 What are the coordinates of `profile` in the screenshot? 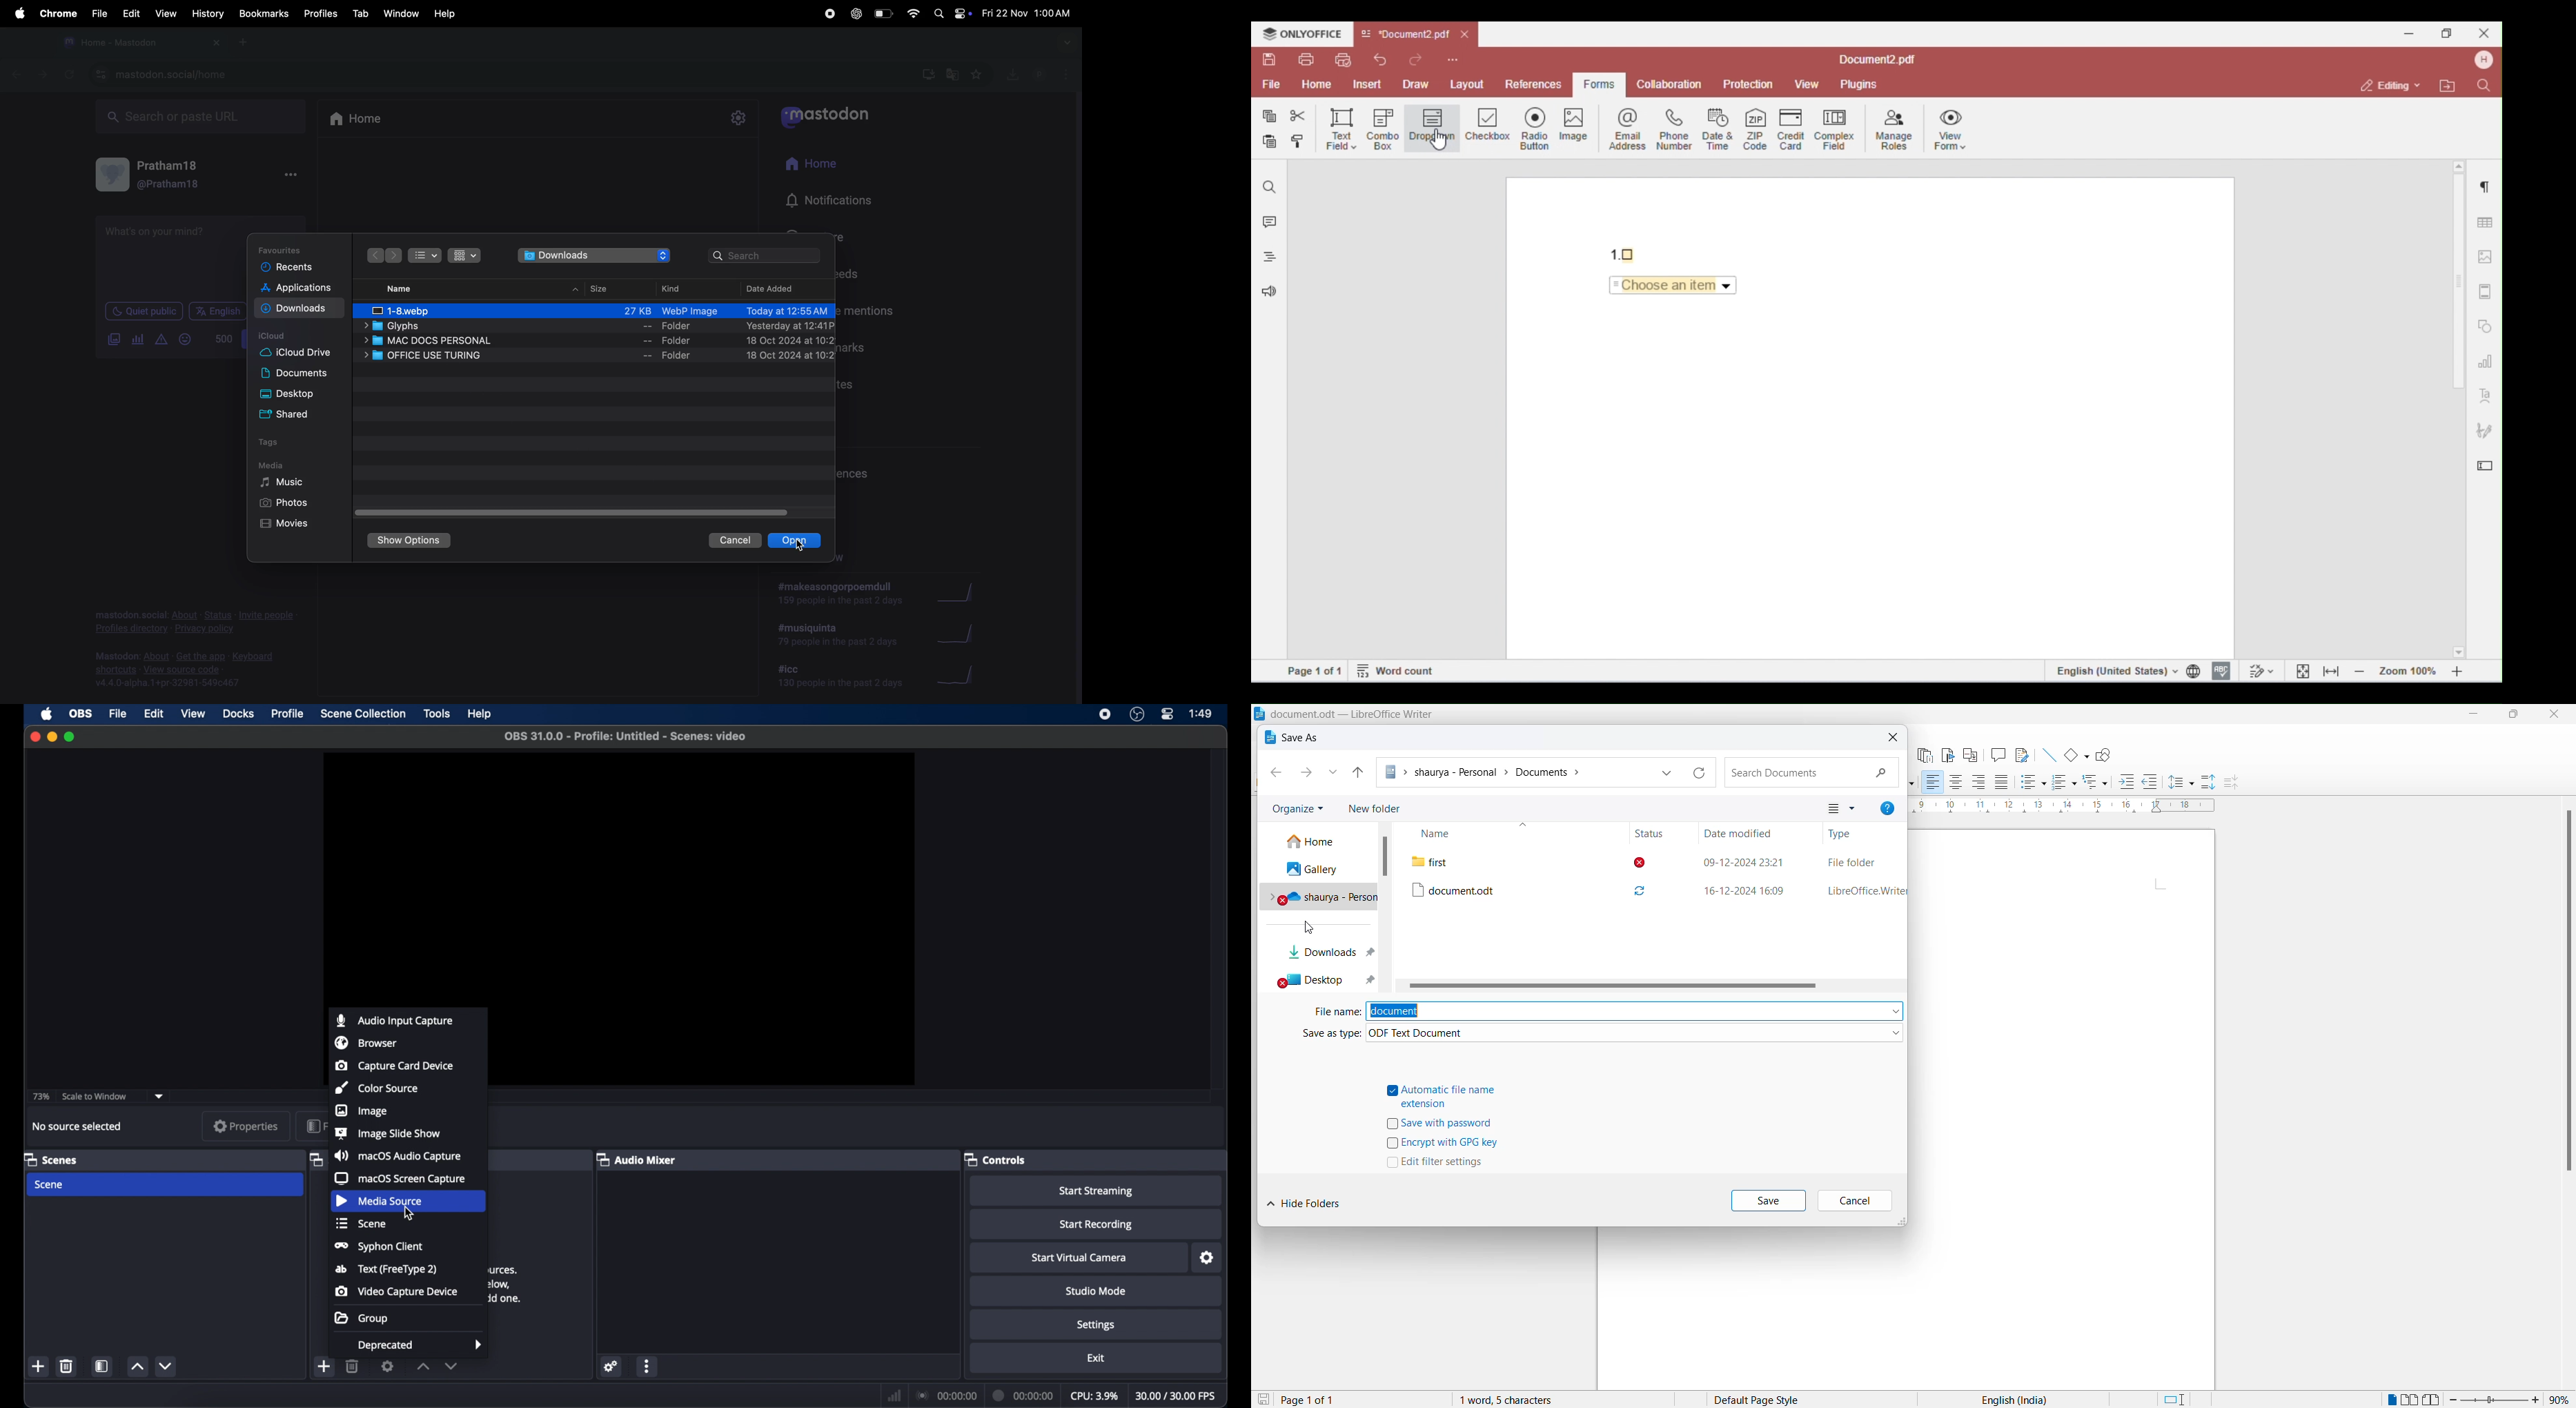 It's located at (289, 714).